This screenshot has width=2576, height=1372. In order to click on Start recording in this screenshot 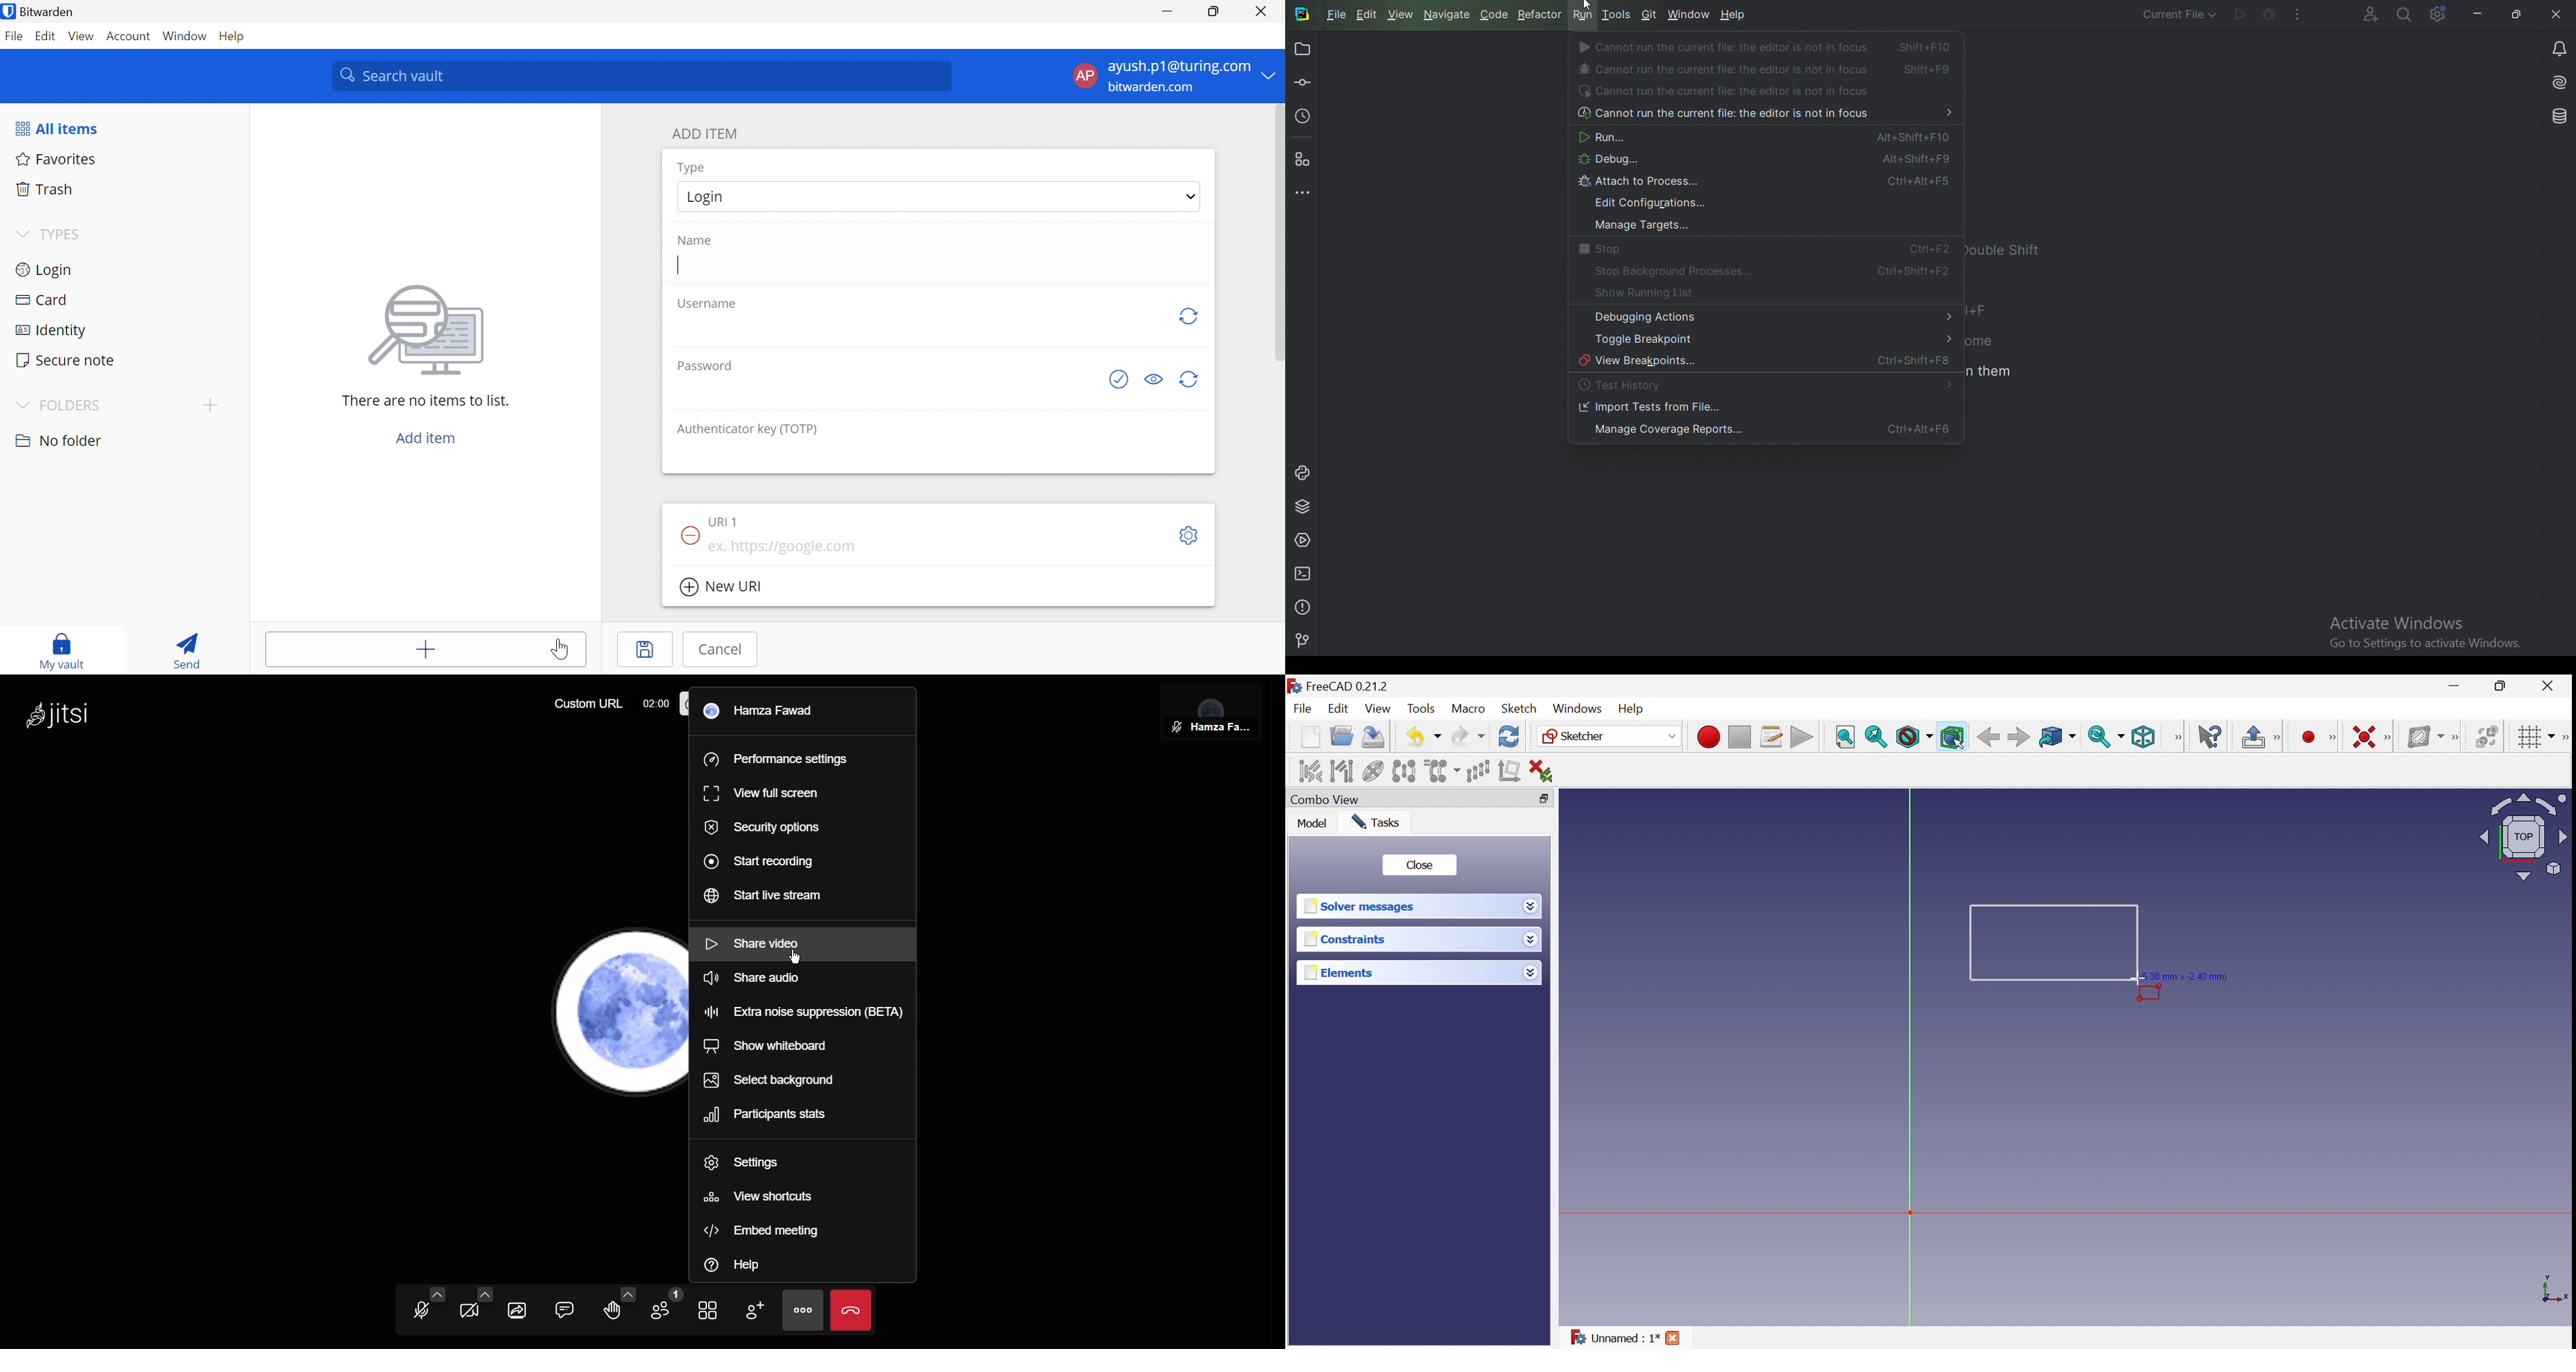, I will do `click(764, 860)`.